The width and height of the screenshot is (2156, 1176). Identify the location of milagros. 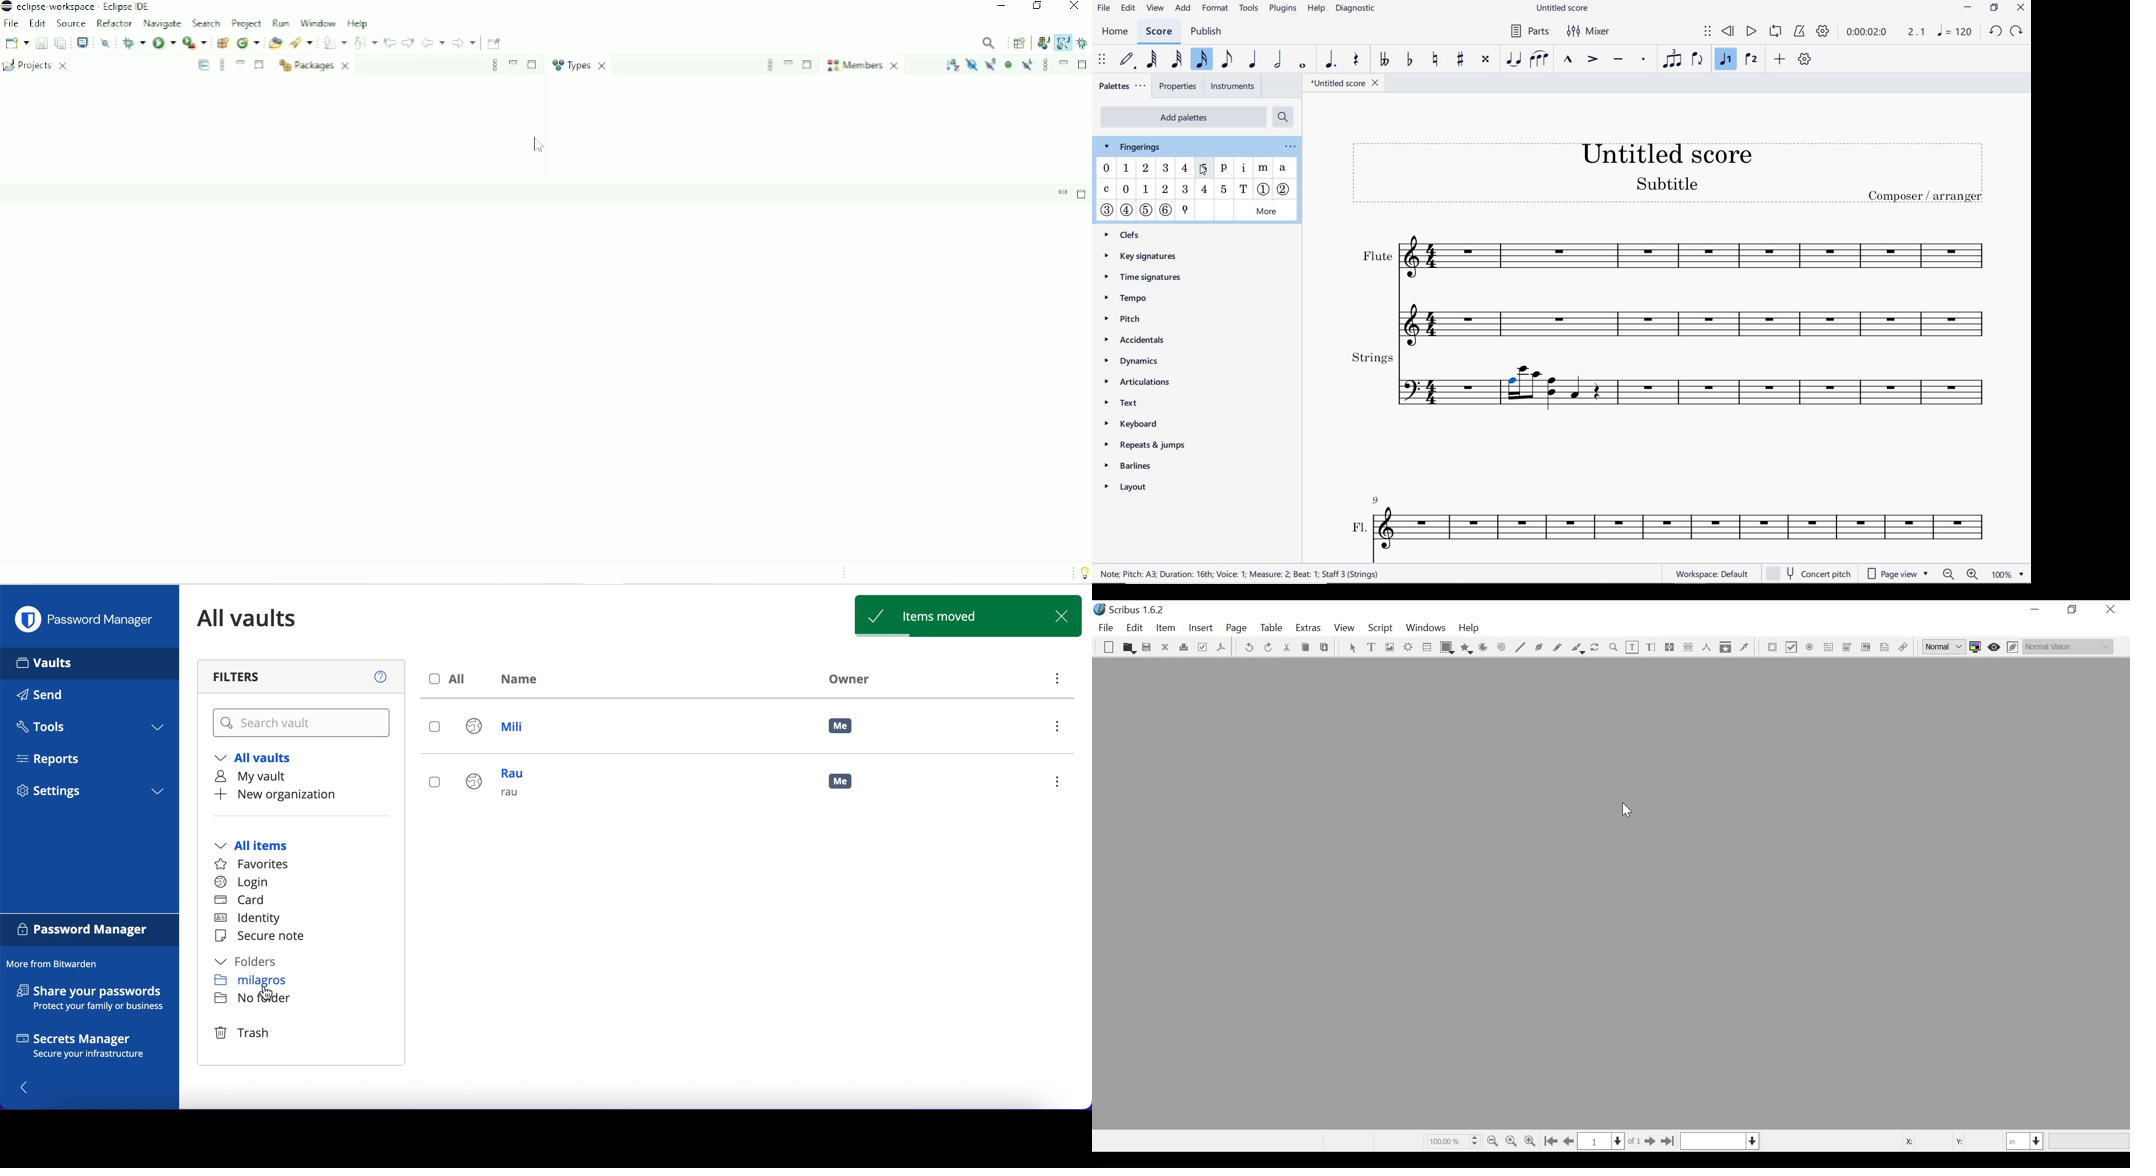
(252, 982).